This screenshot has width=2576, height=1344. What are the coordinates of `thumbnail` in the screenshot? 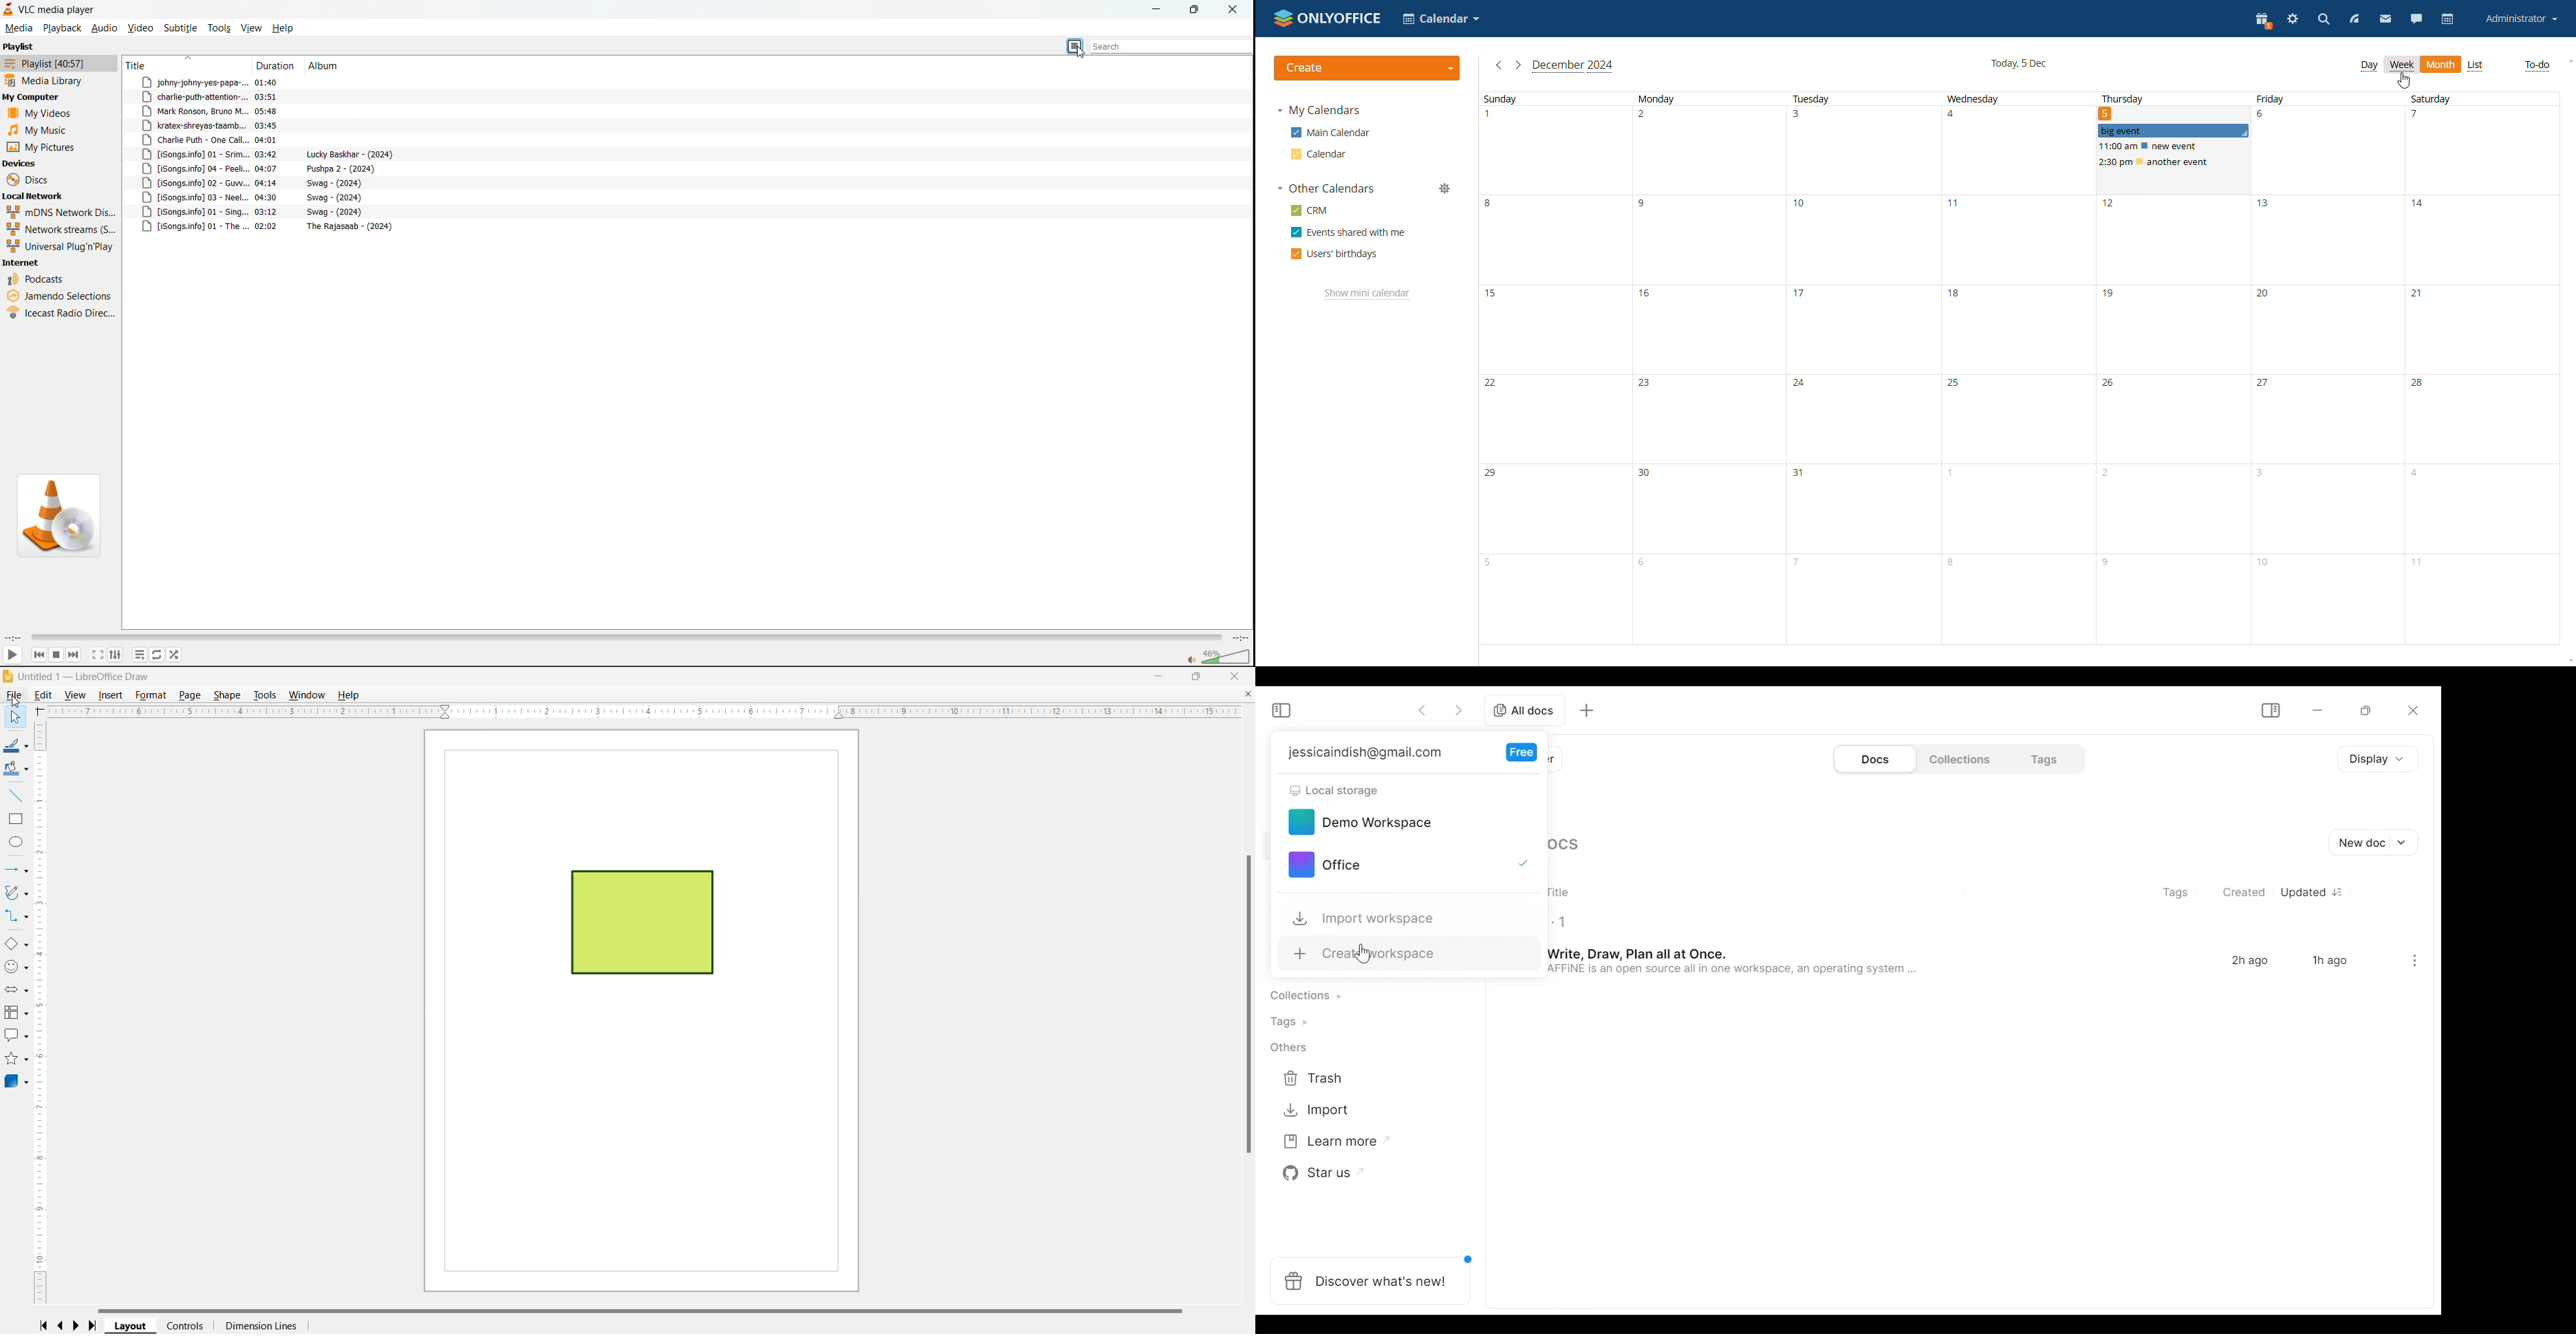 It's located at (63, 516).